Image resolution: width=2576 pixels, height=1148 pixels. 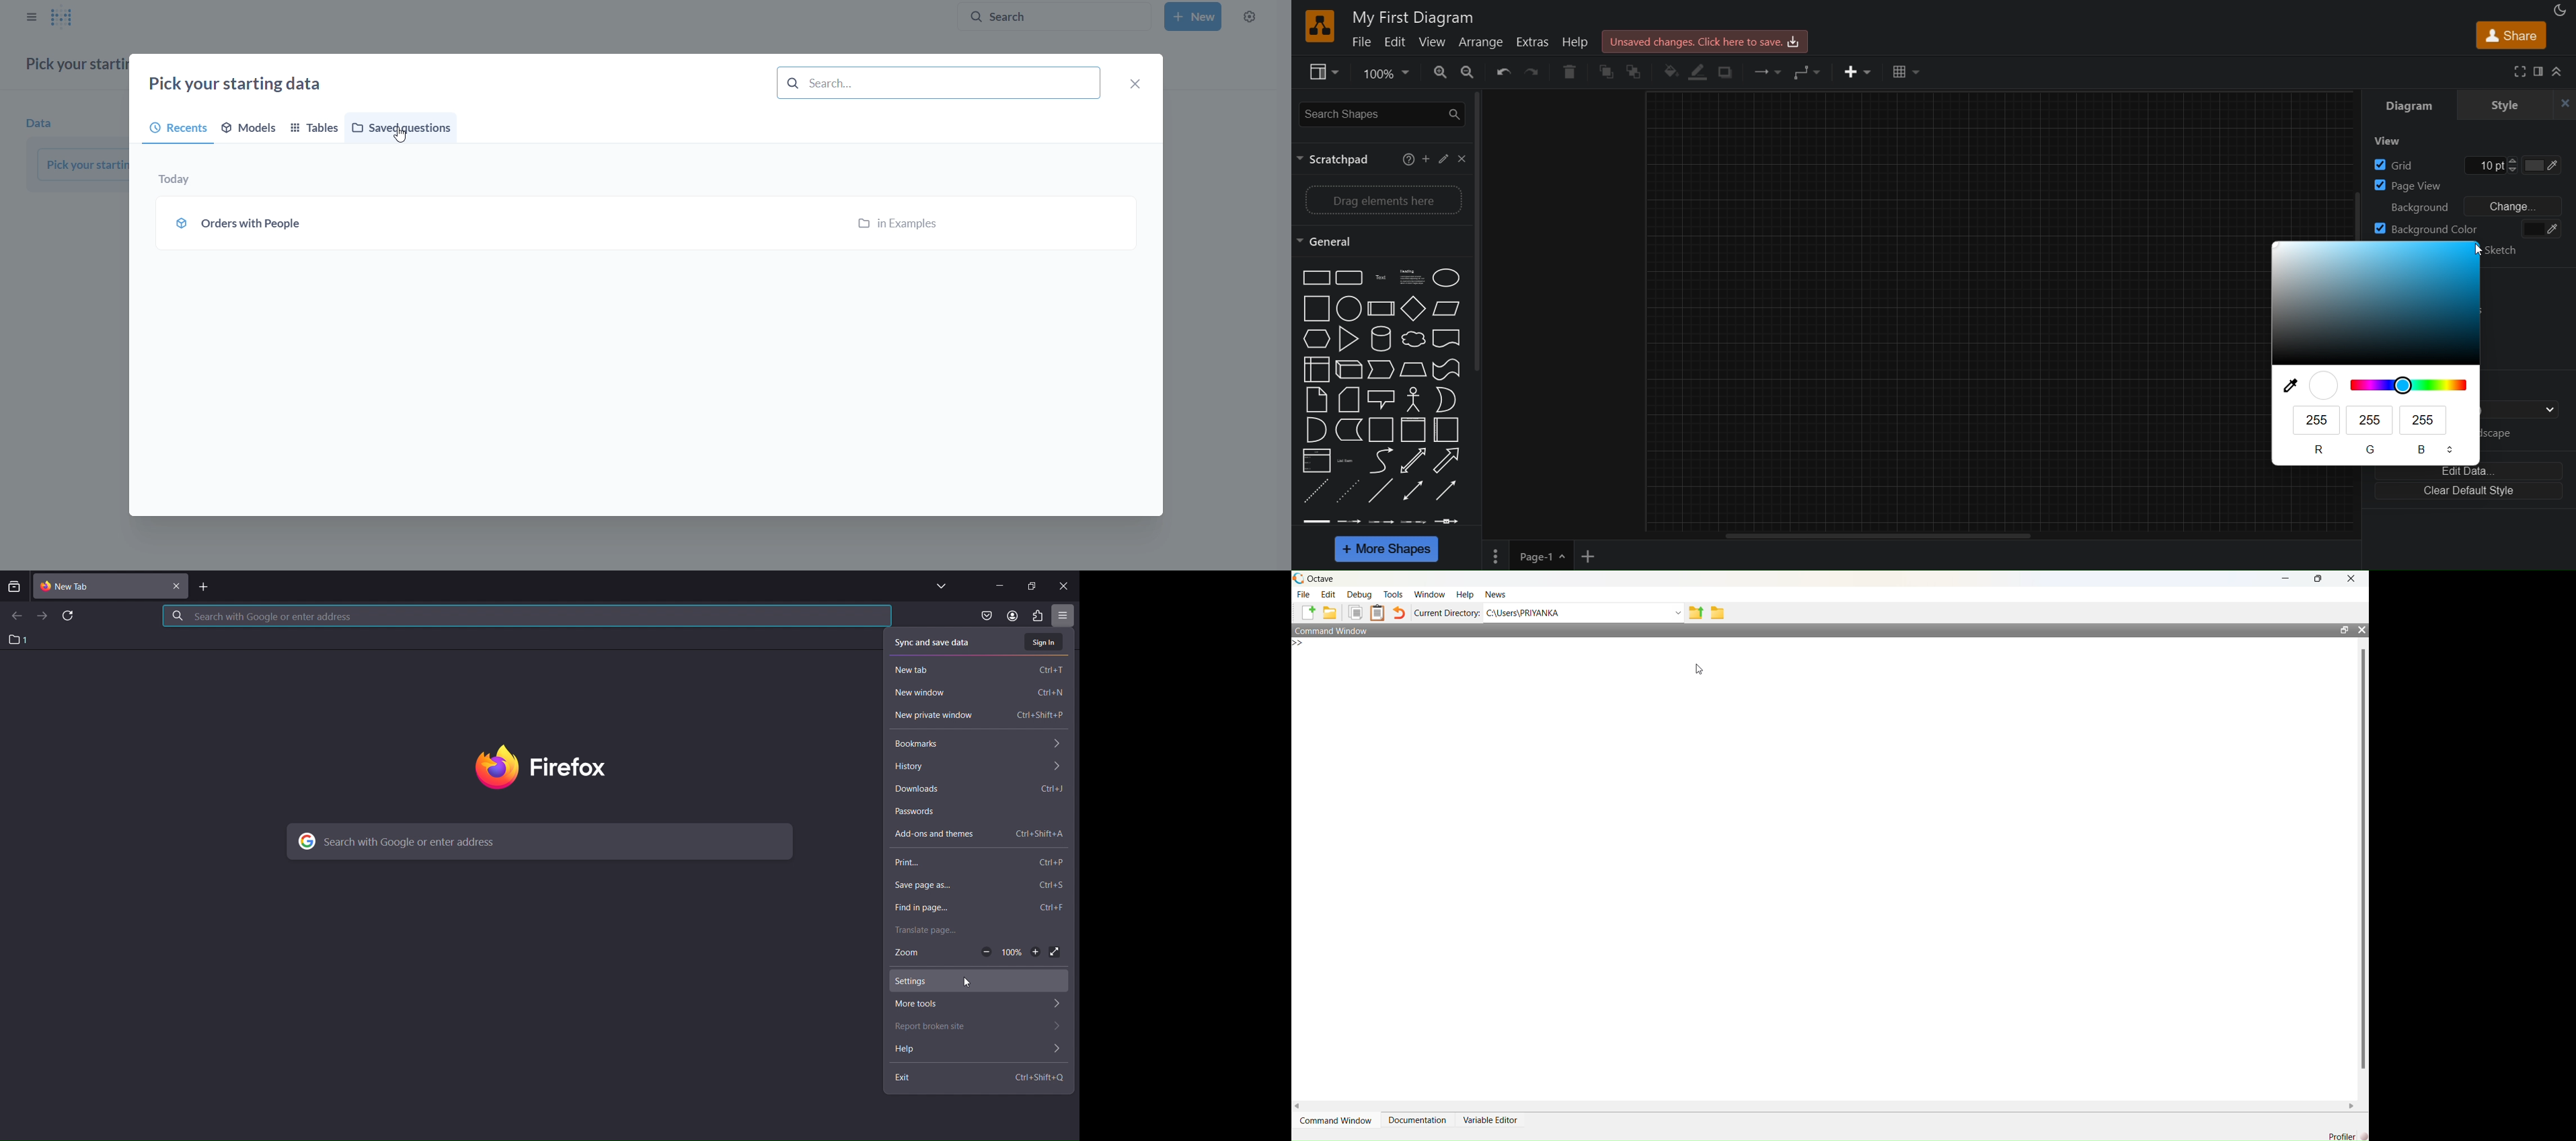 What do you see at coordinates (1047, 642) in the screenshot?
I see `sign in` at bounding box center [1047, 642].